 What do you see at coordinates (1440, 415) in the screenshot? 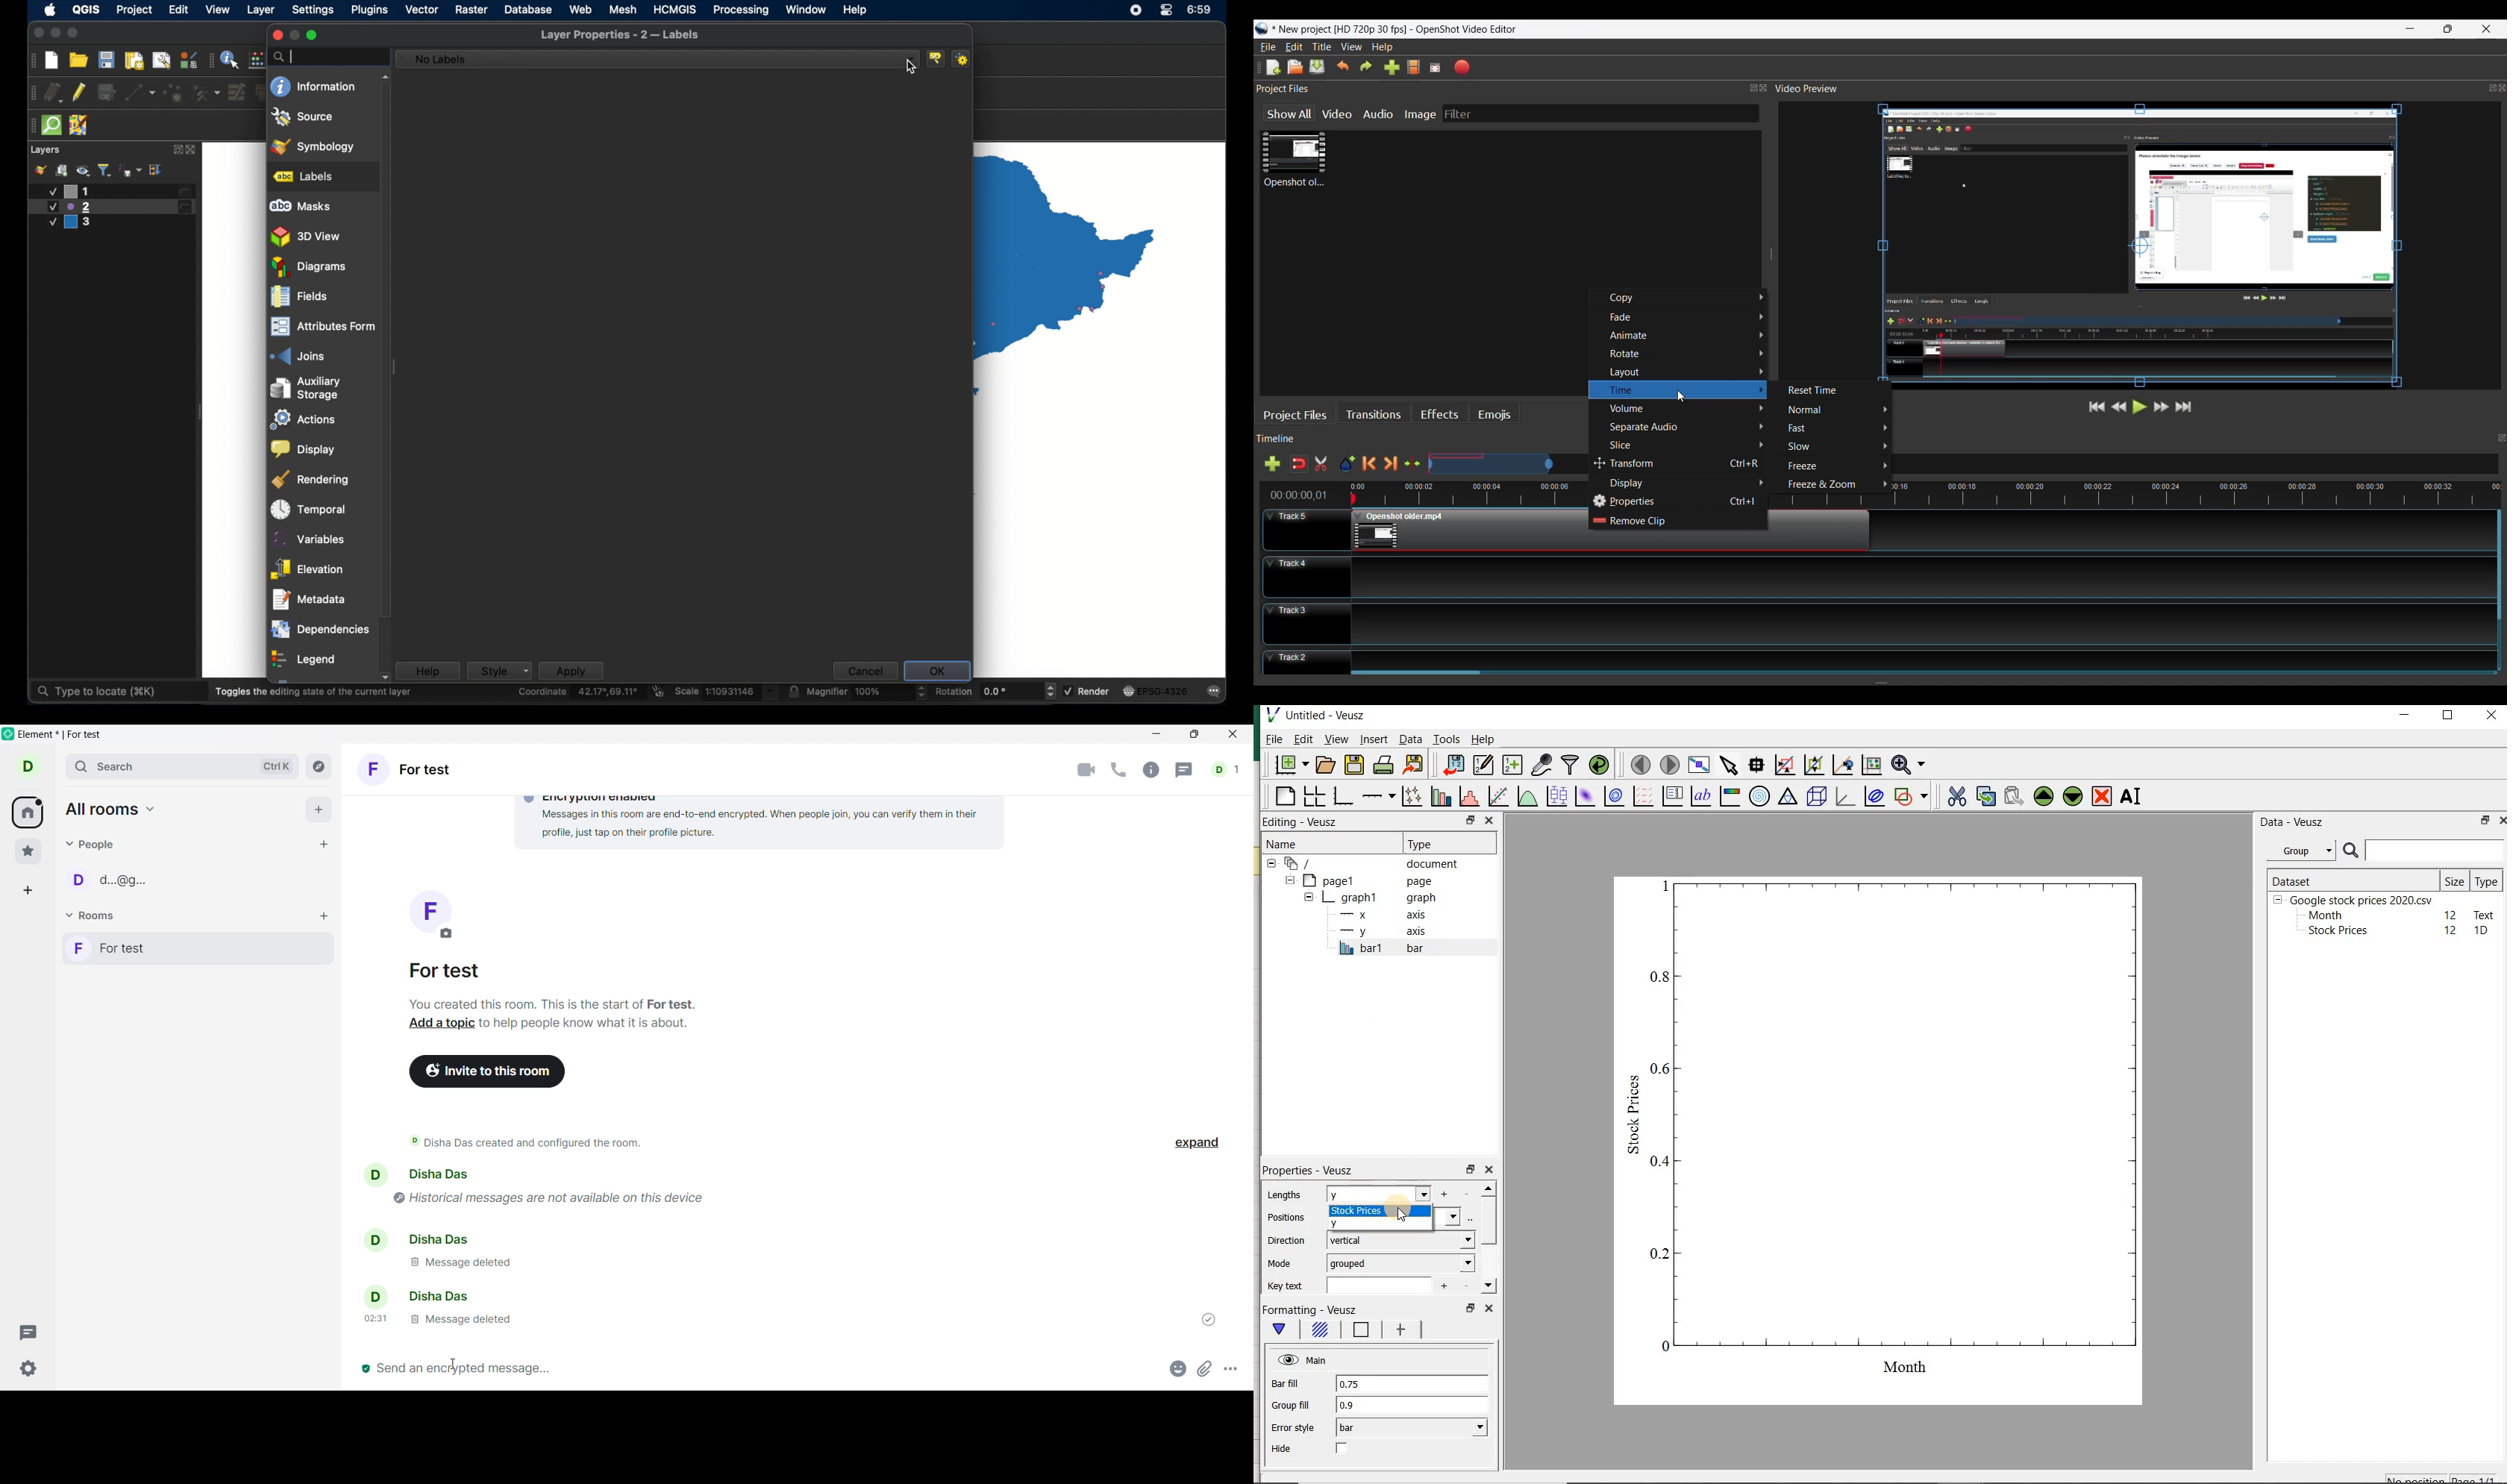
I see `Effects` at bounding box center [1440, 415].